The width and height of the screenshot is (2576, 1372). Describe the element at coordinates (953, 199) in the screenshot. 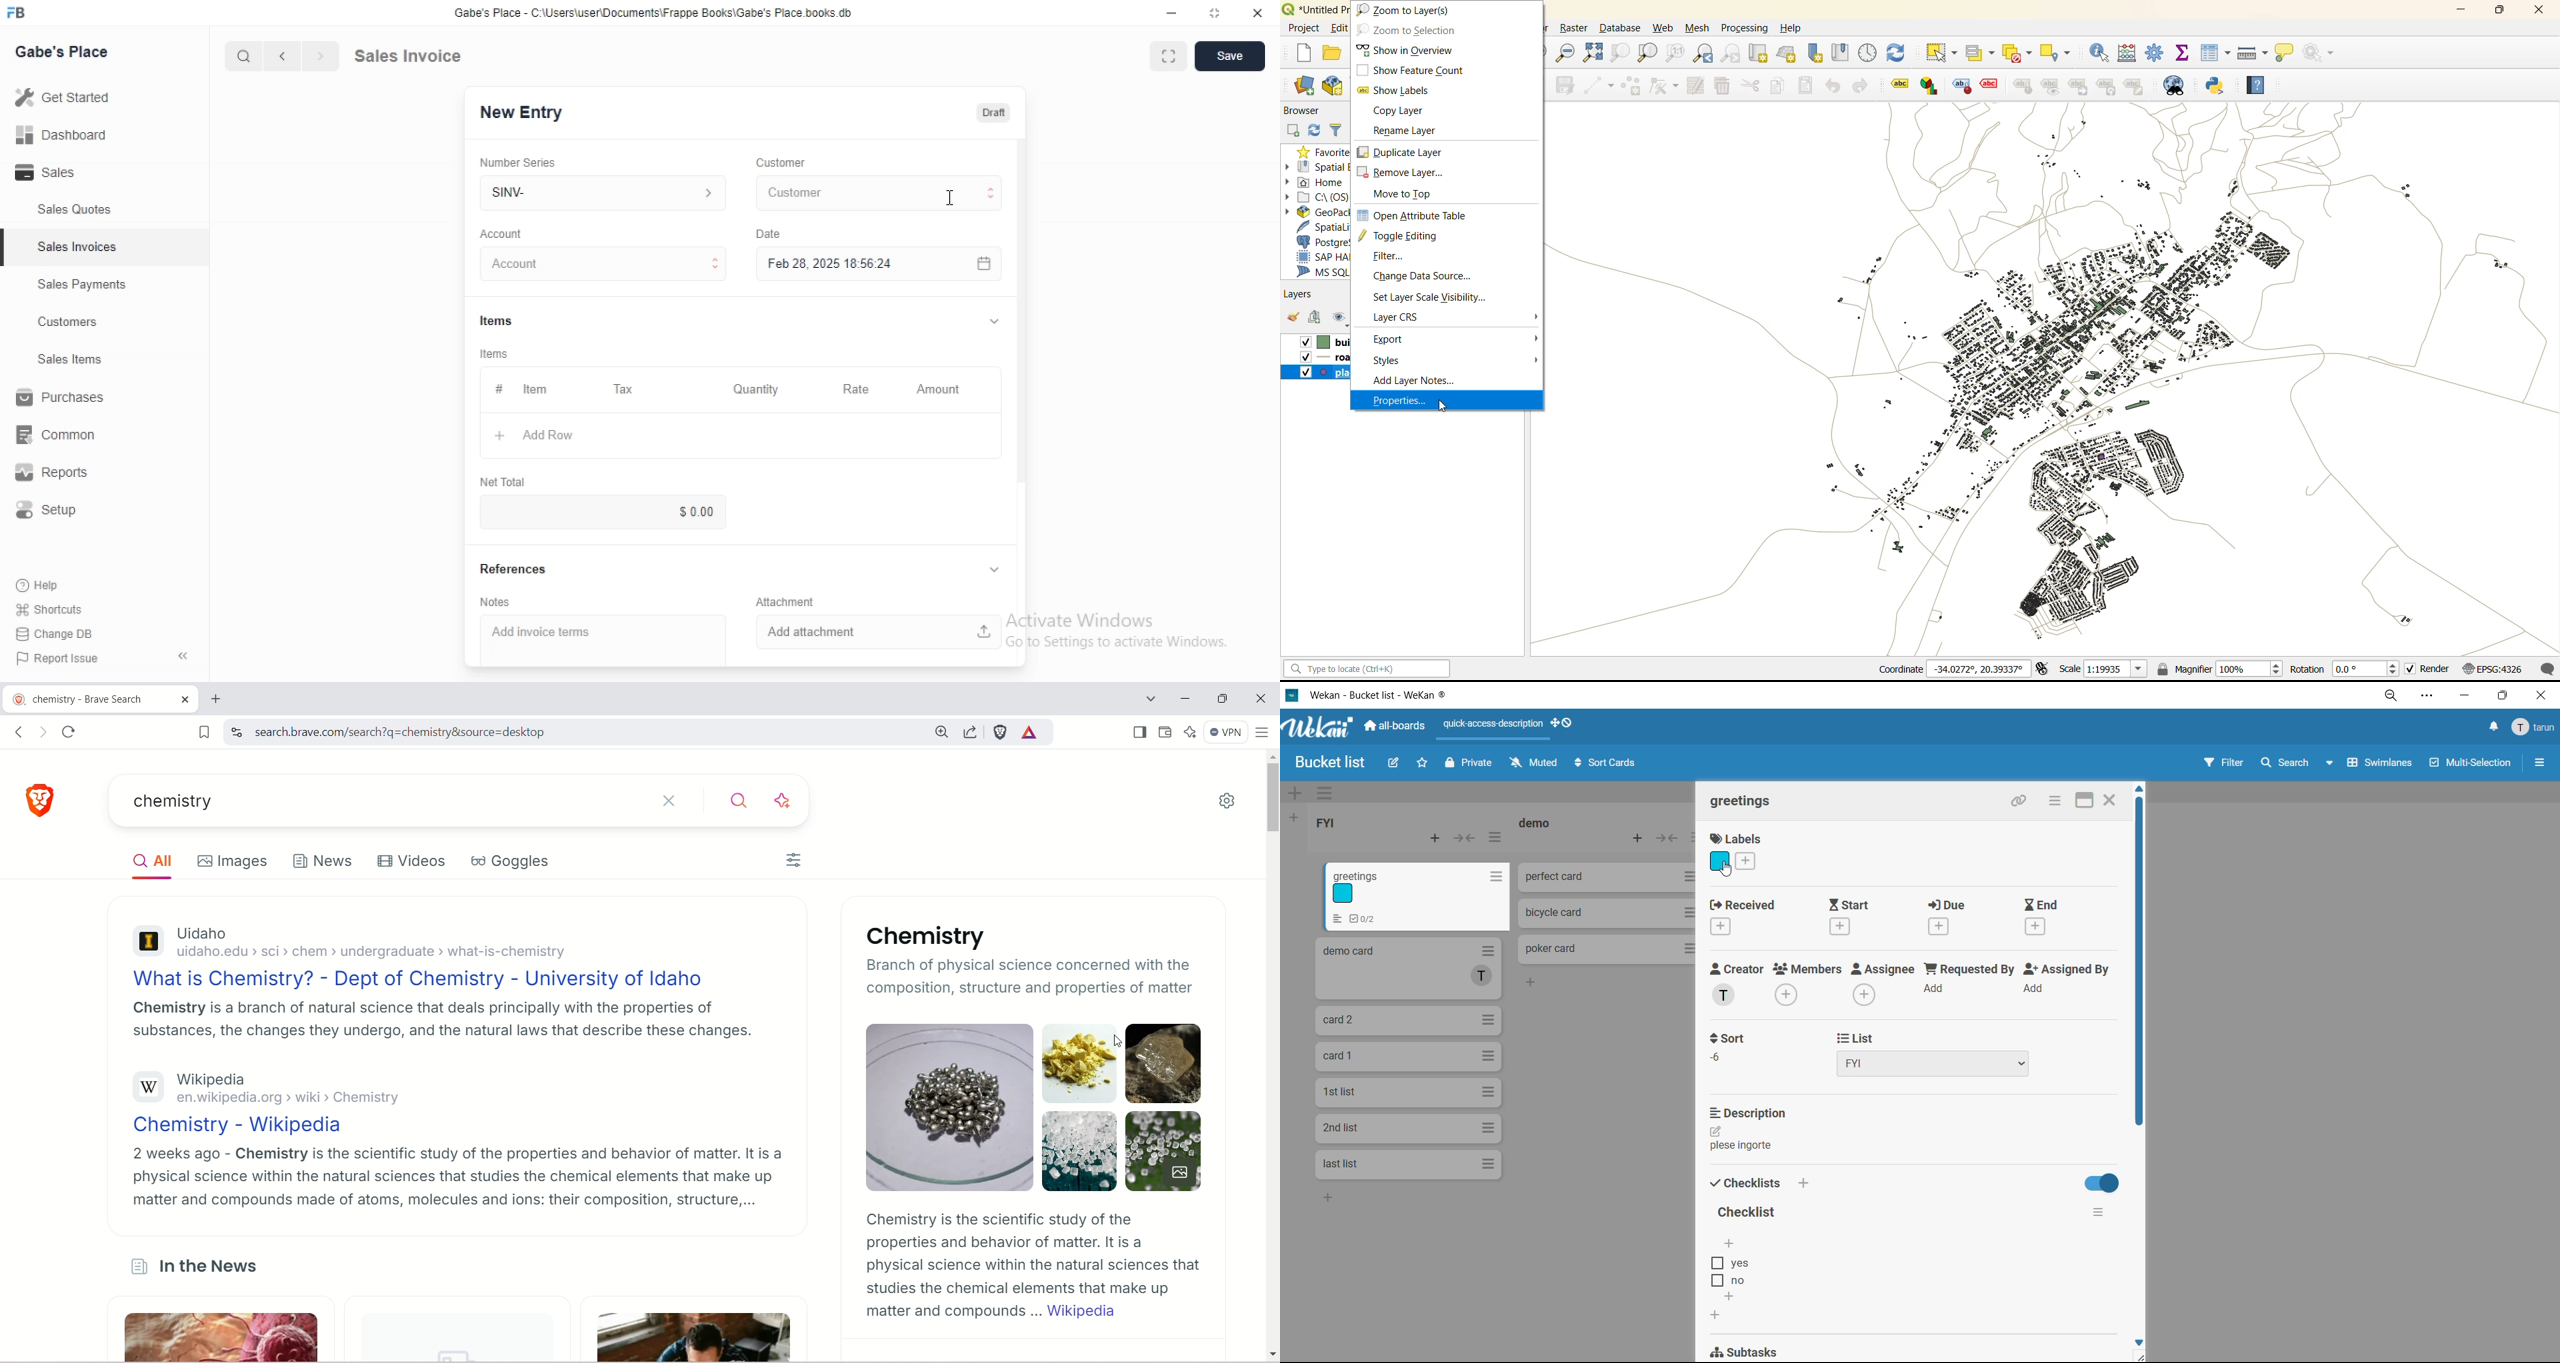

I see `cursor` at that location.